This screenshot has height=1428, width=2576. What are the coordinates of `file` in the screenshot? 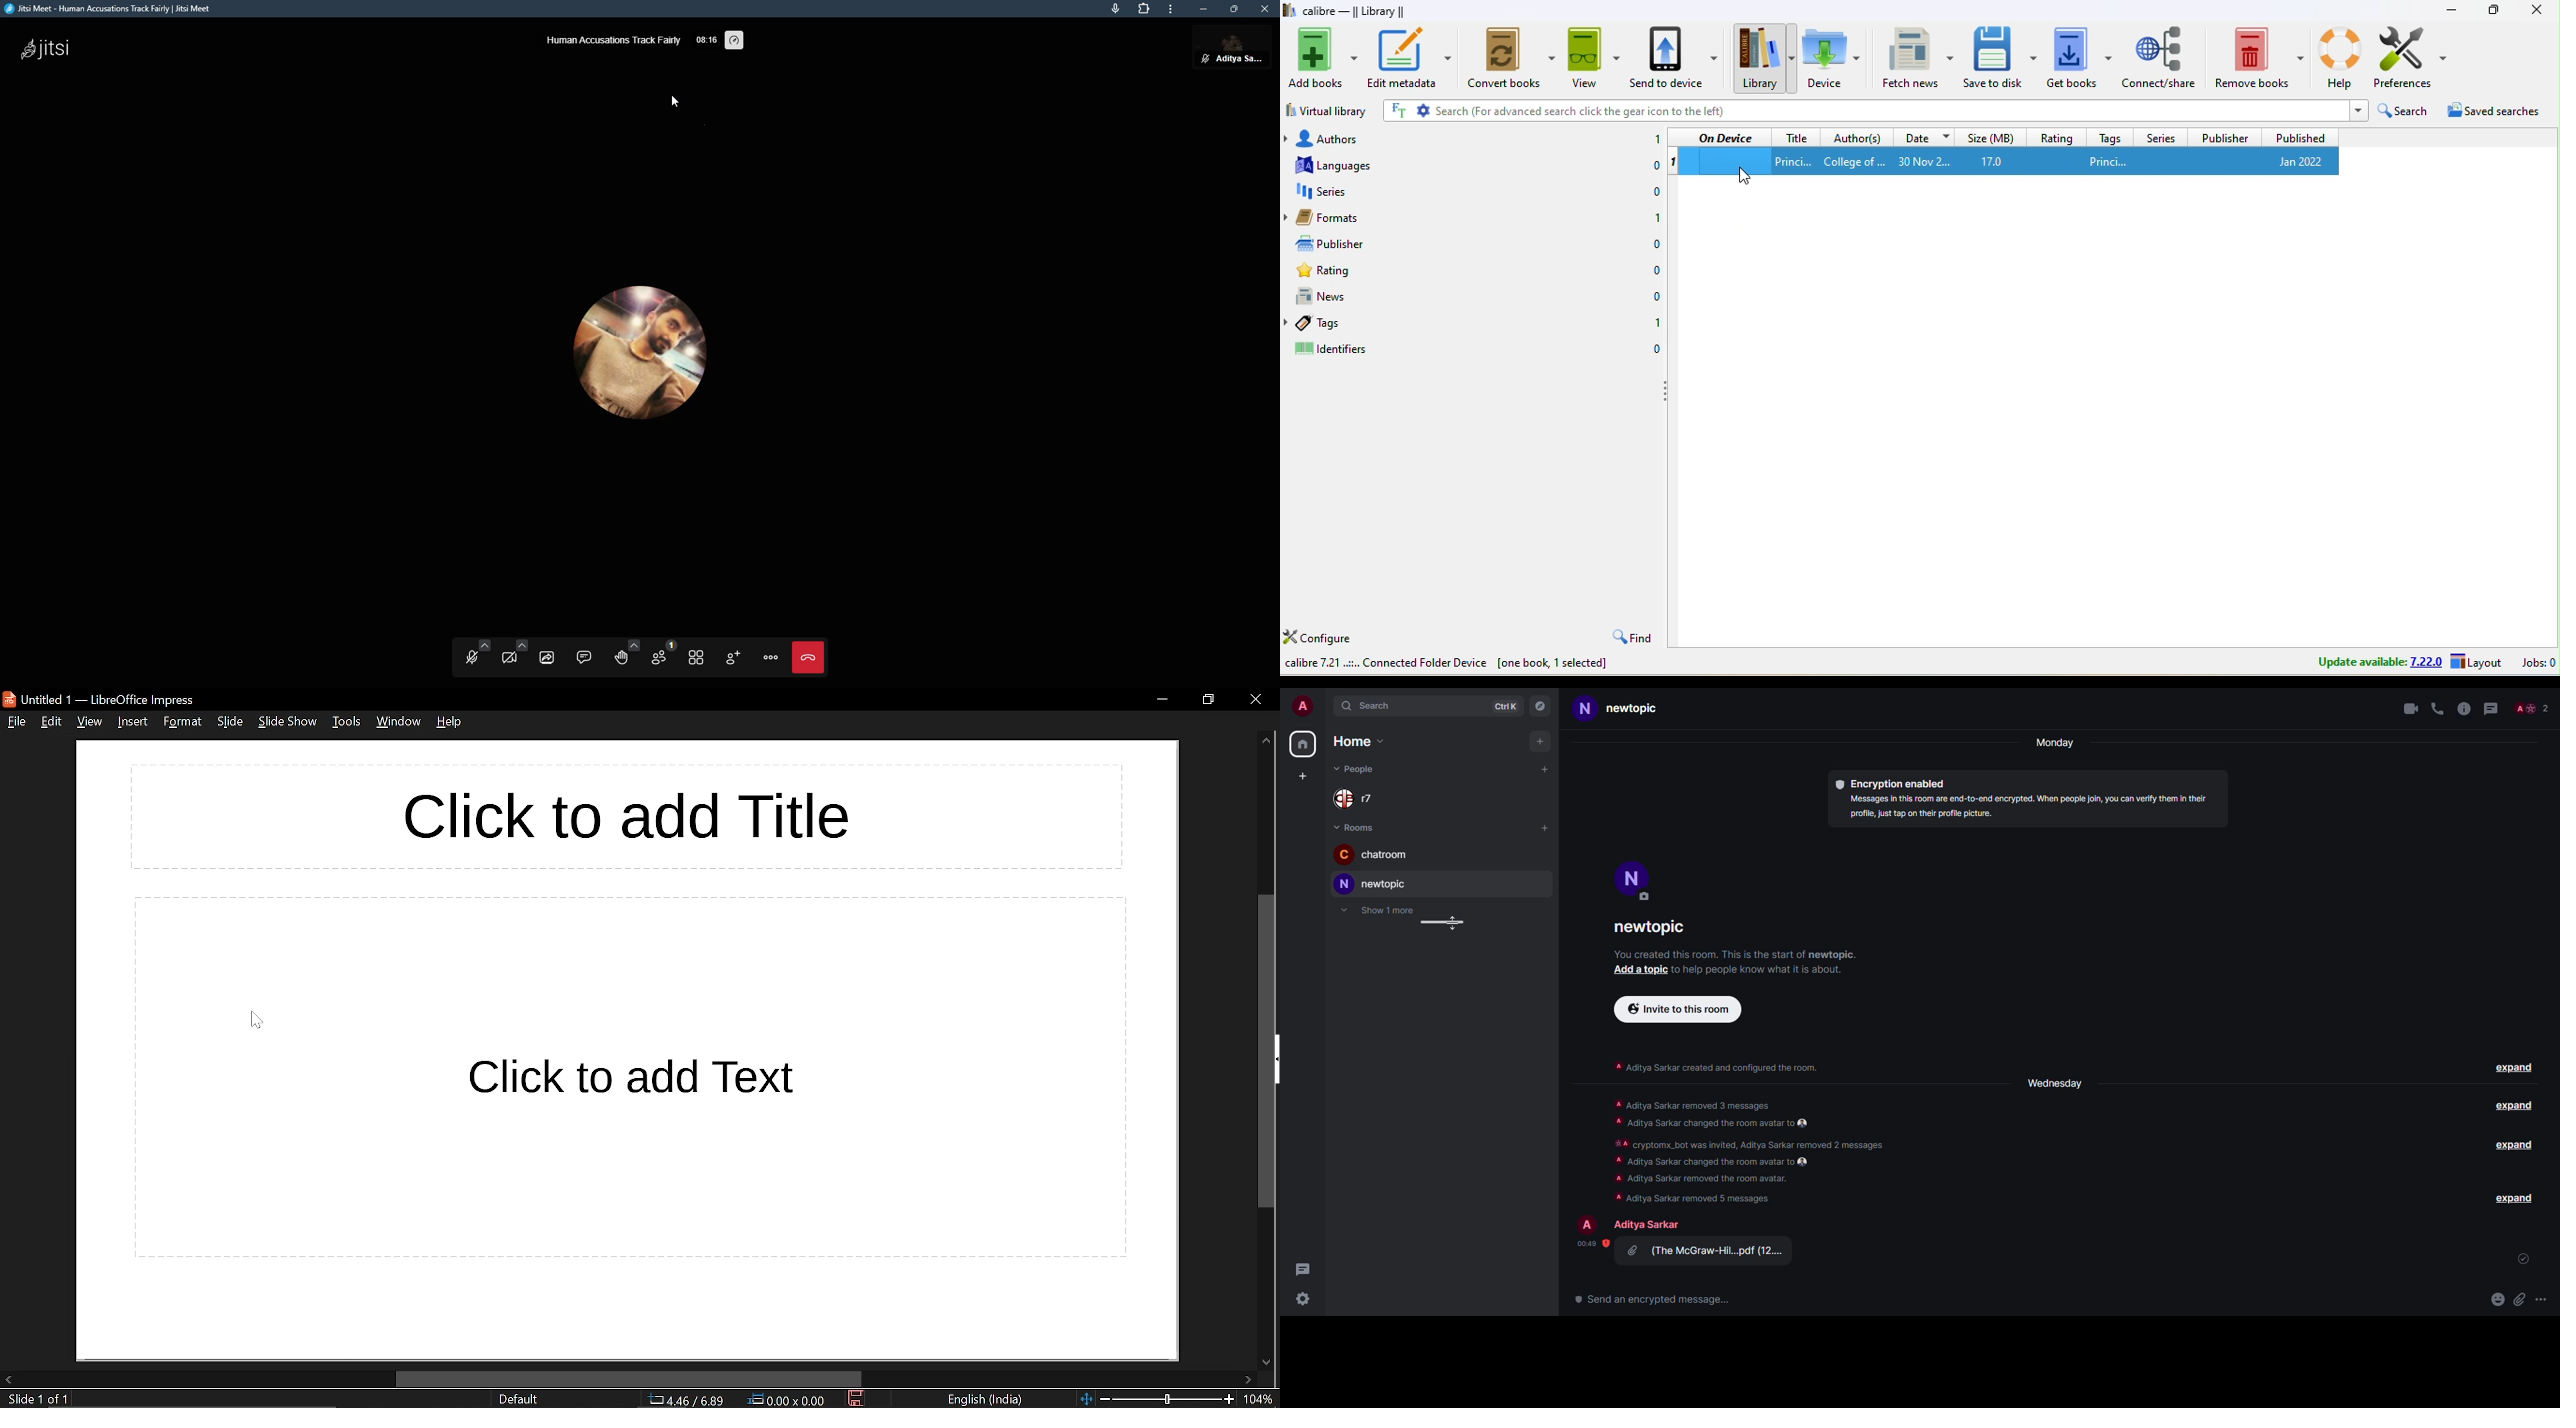 It's located at (1706, 1252).